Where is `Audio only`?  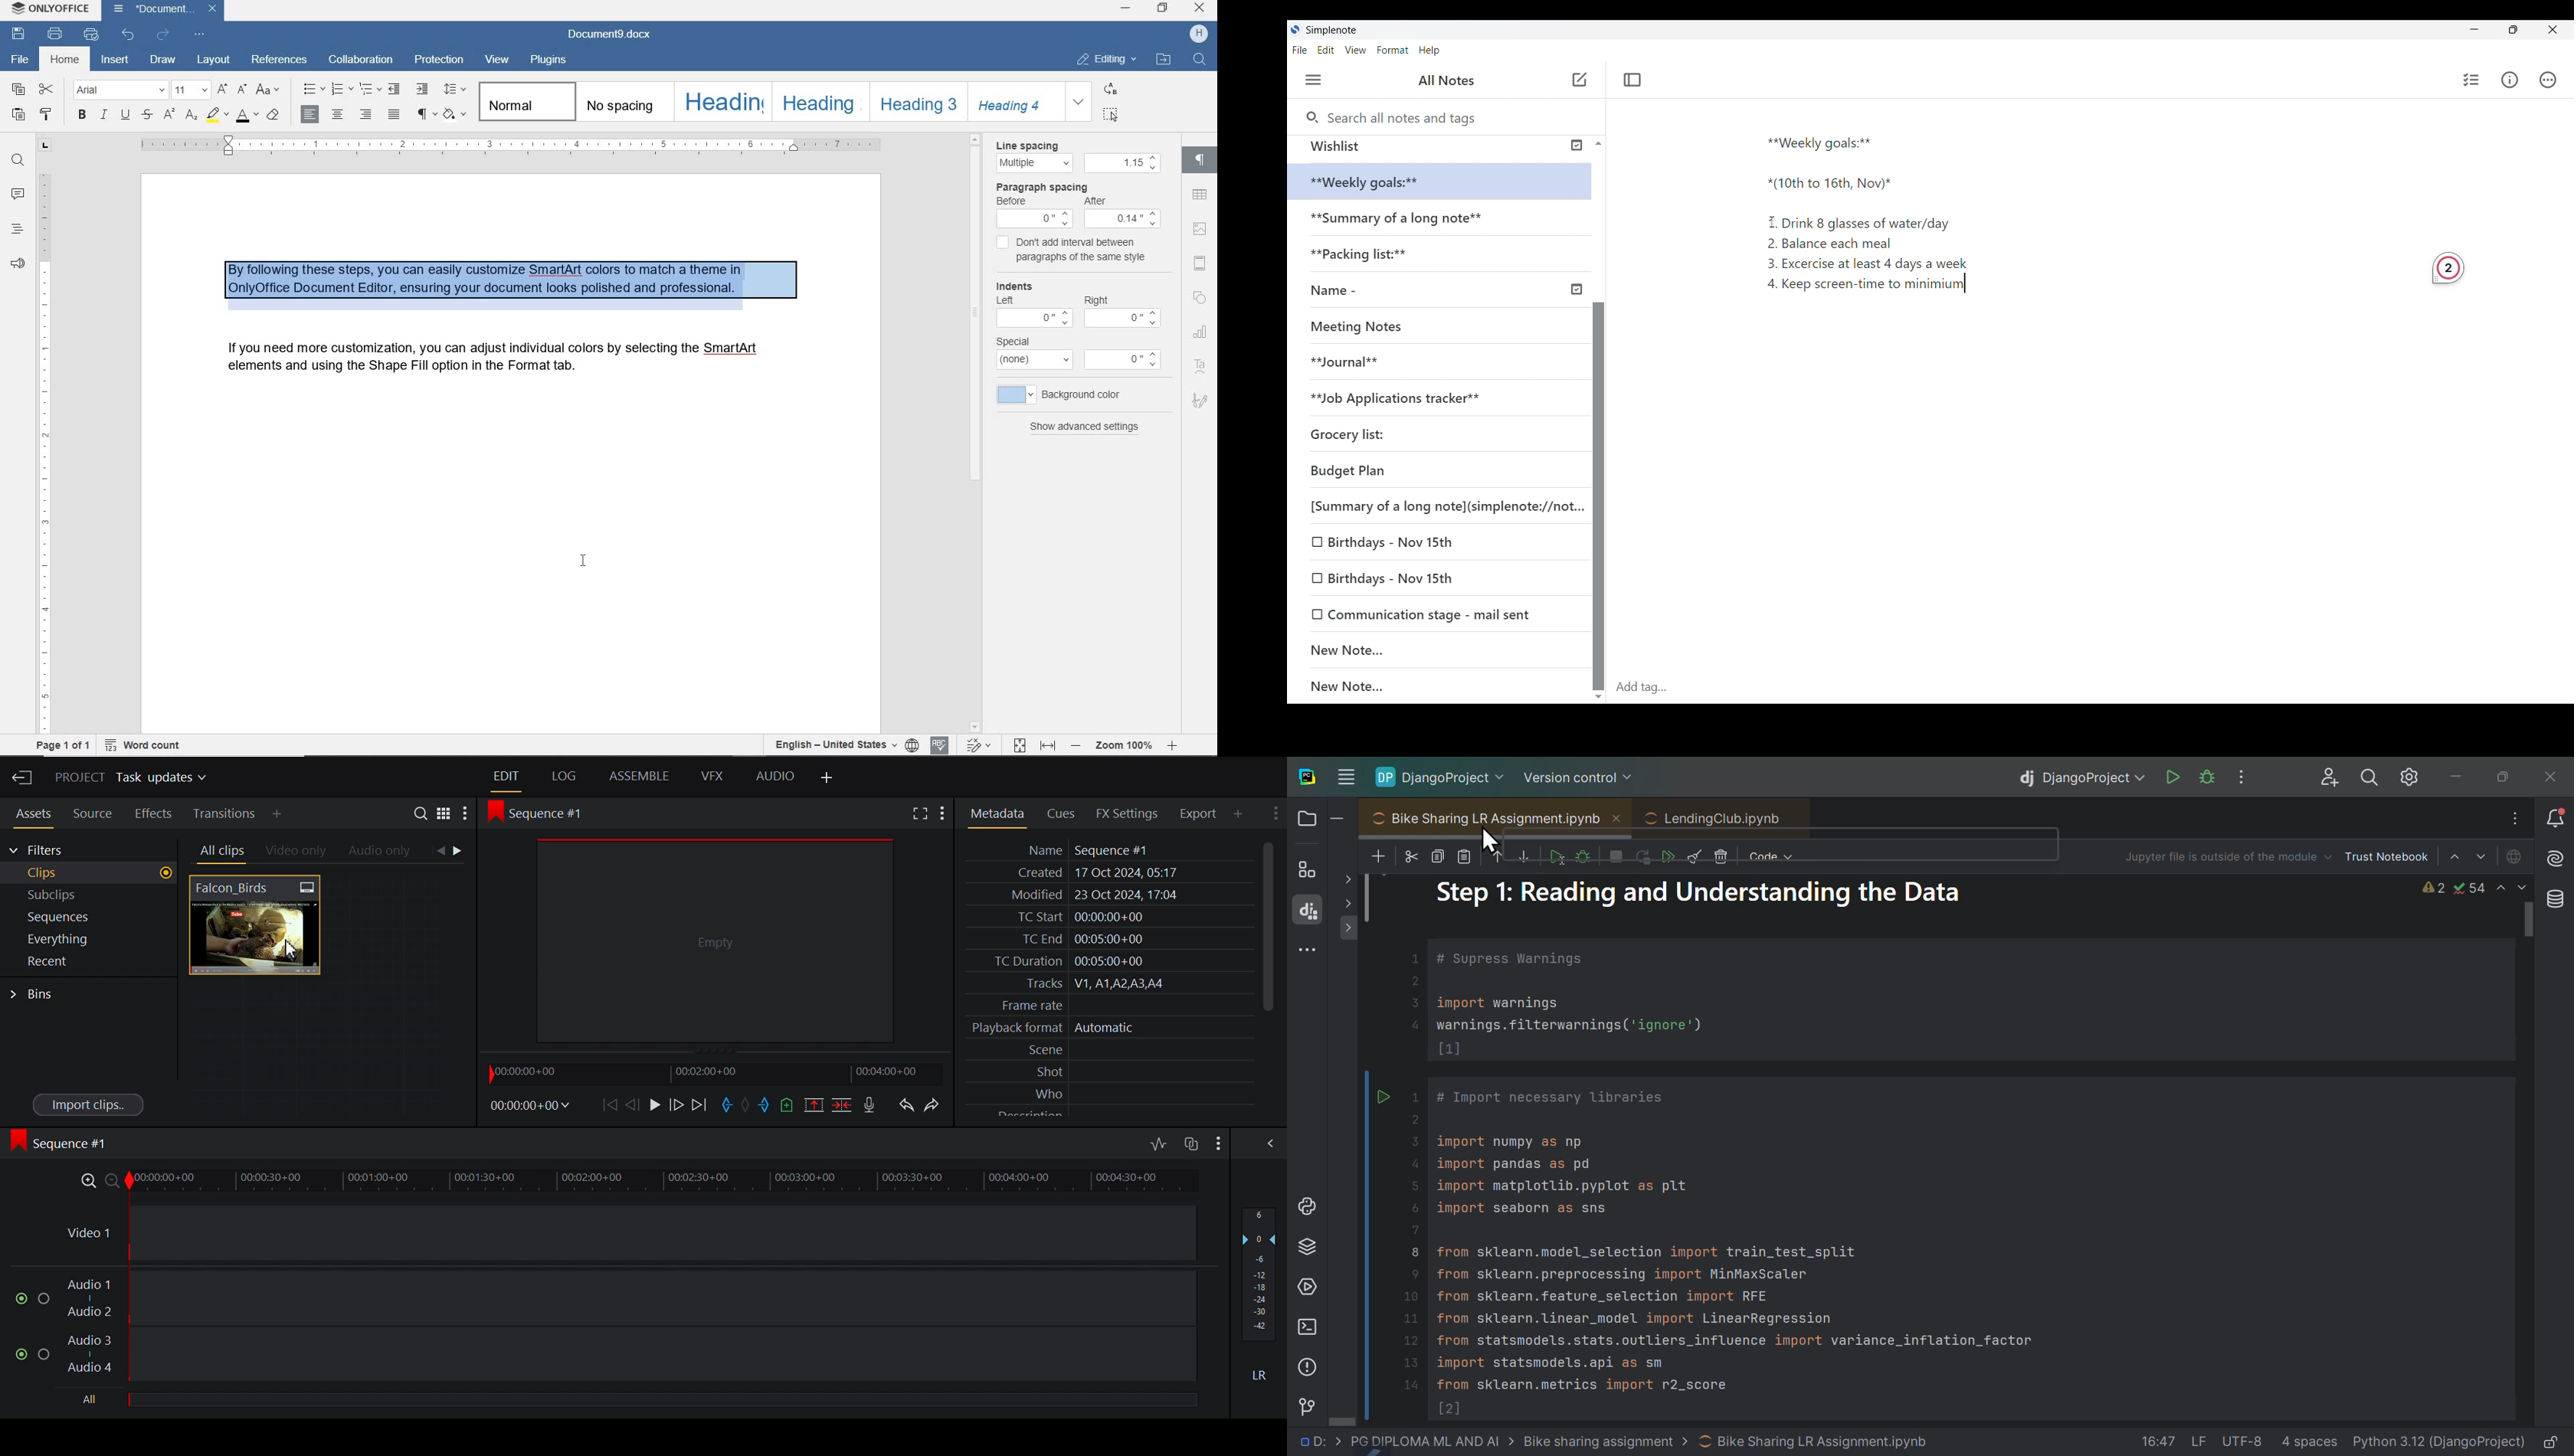
Audio only is located at coordinates (381, 852).